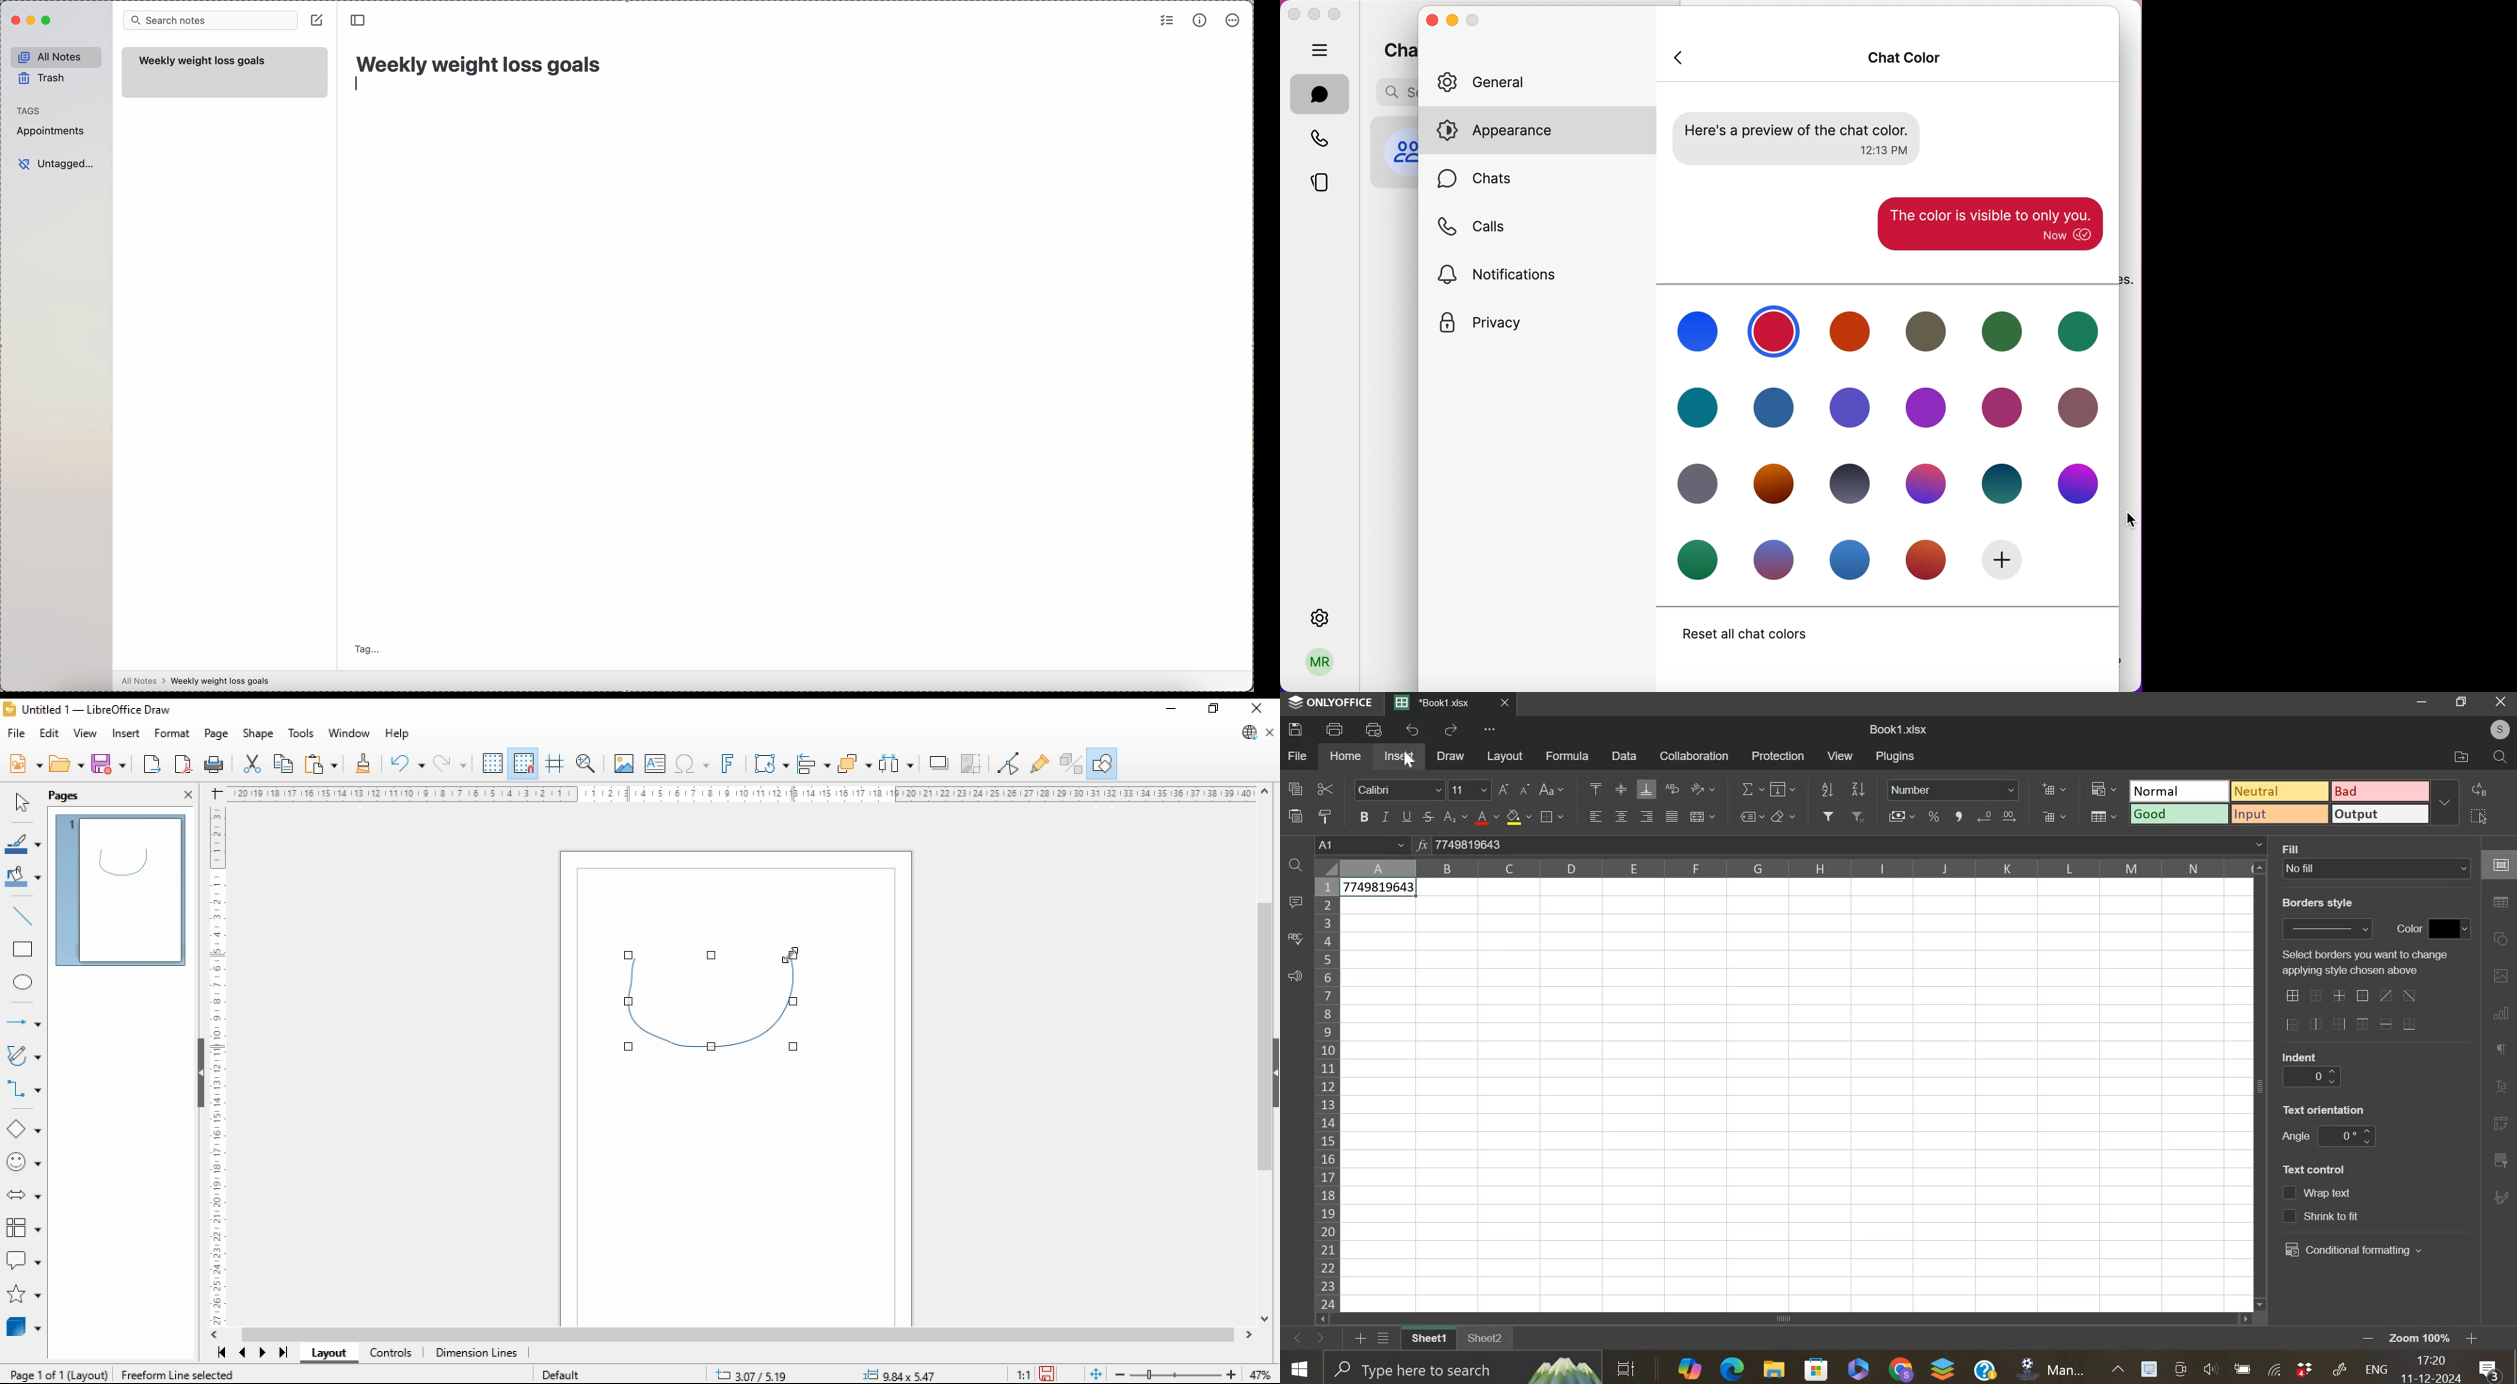 The height and width of the screenshot is (1400, 2520). Describe the element at coordinates (1234, 20) in the screenshot. I see `more options` at that location.